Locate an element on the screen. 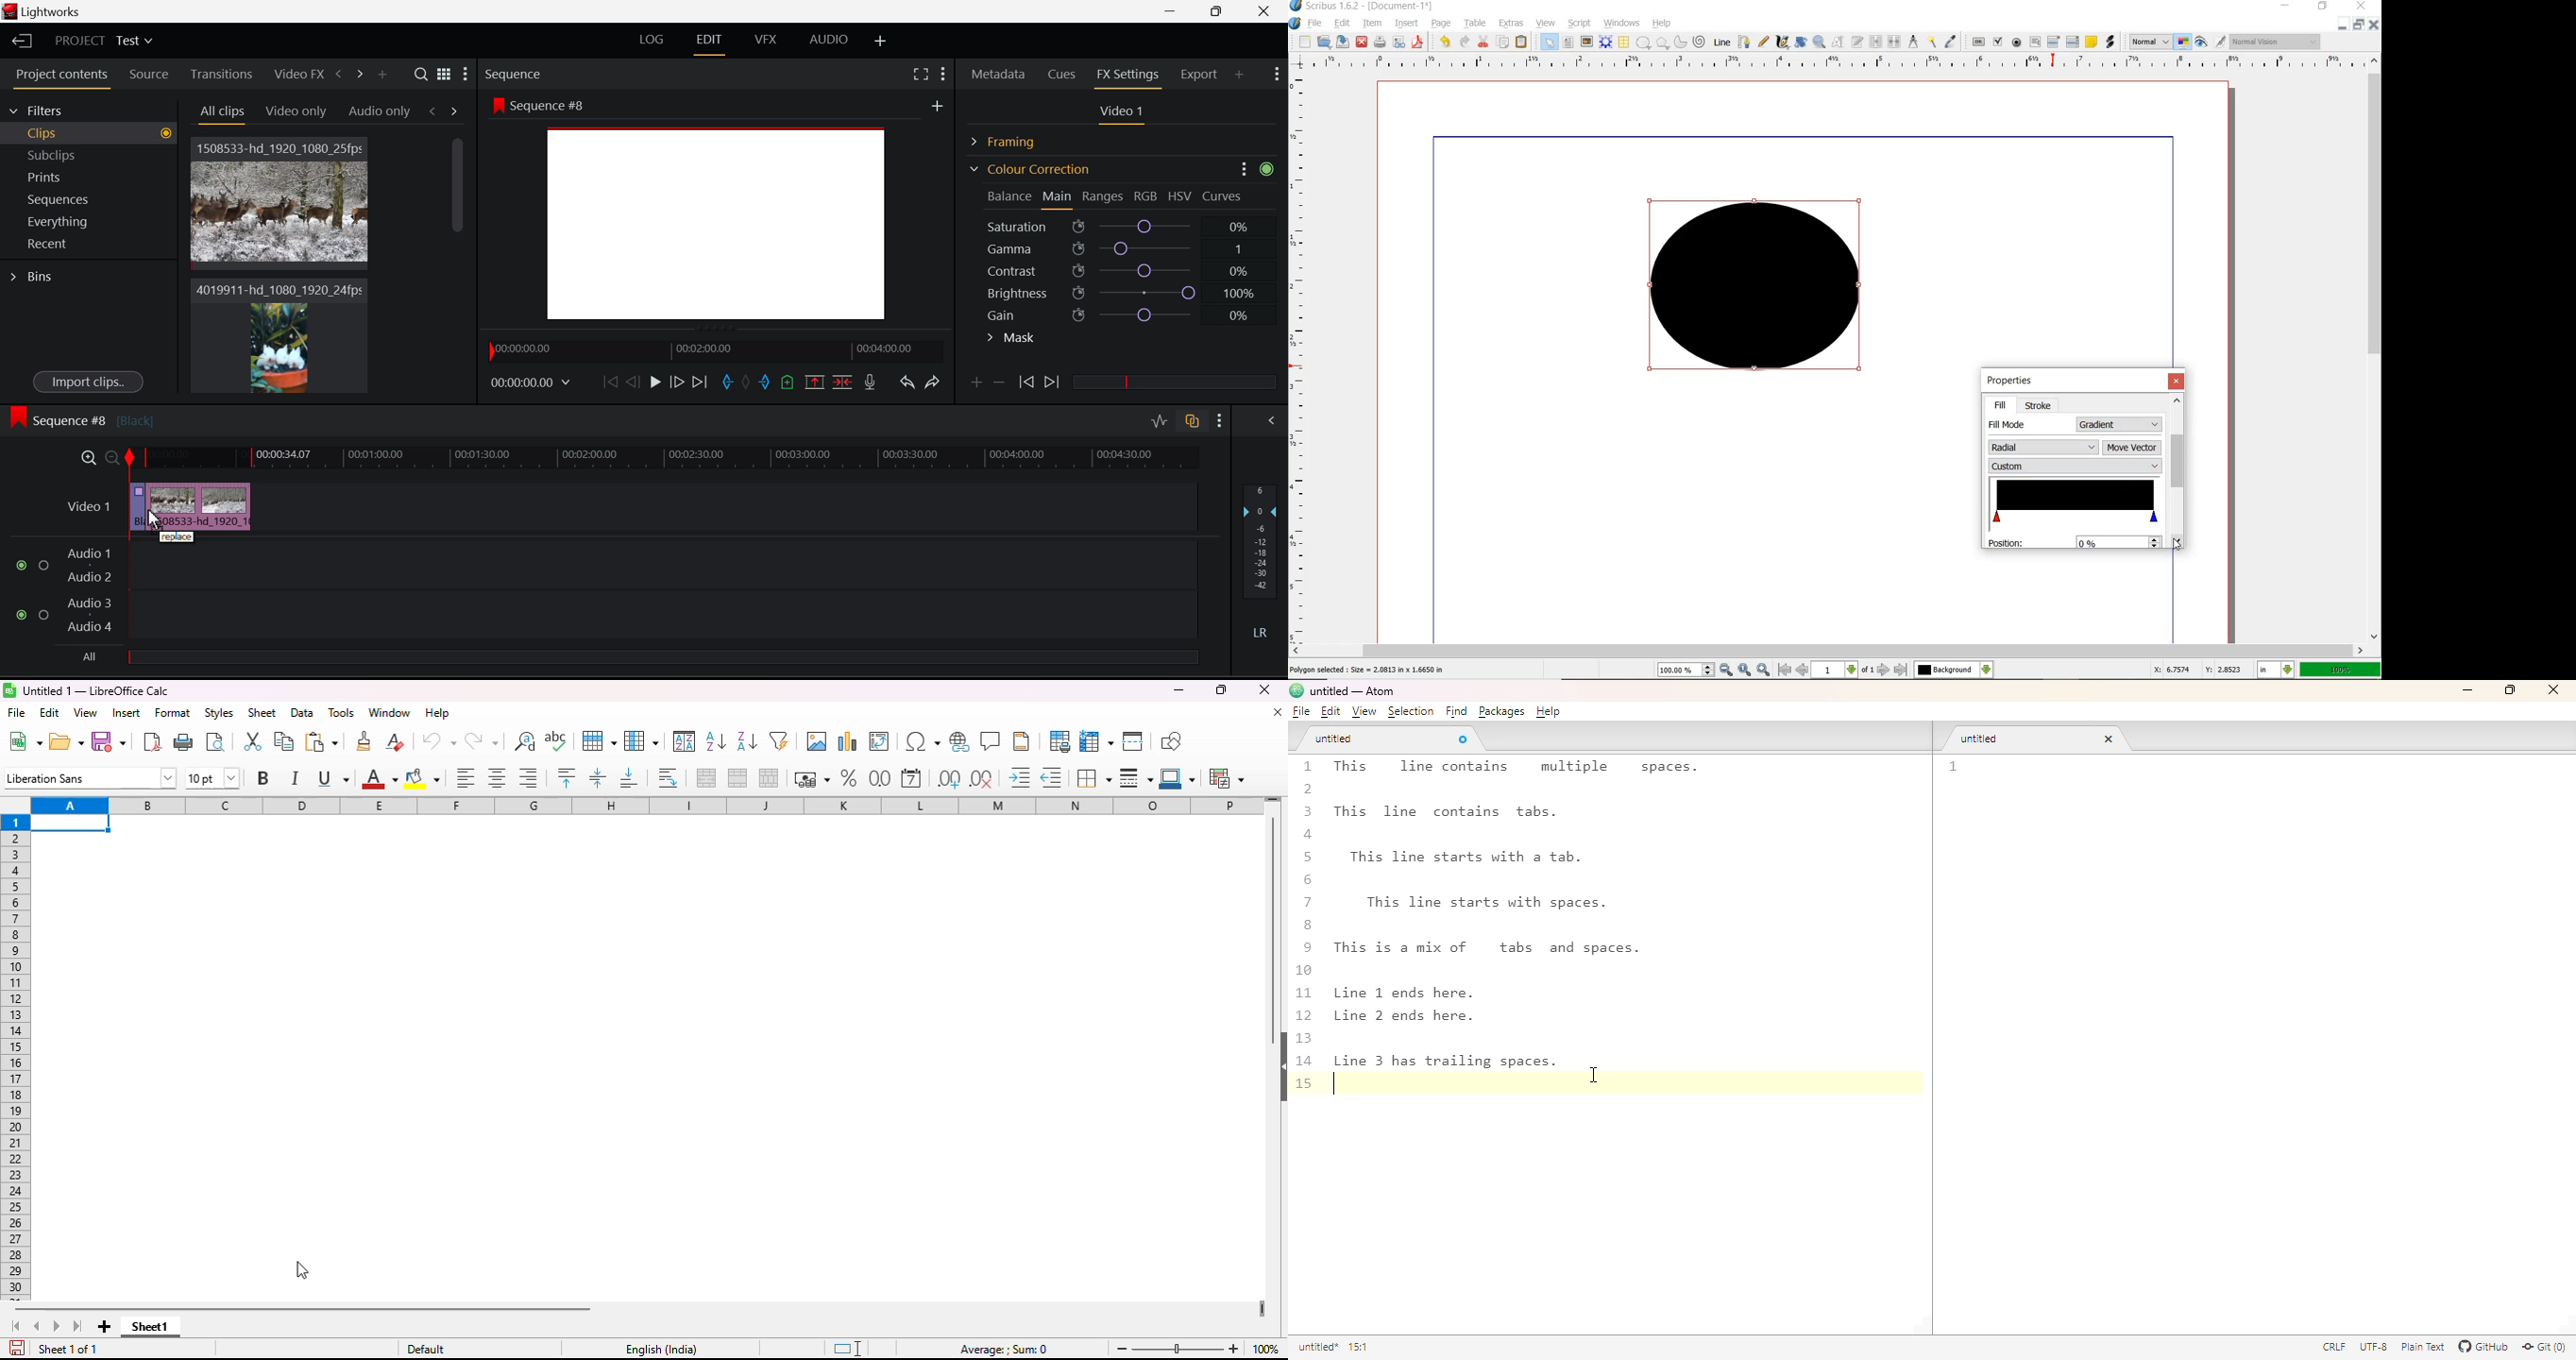  TEXT ANNOATATION is located at coordinates (2091, 41).